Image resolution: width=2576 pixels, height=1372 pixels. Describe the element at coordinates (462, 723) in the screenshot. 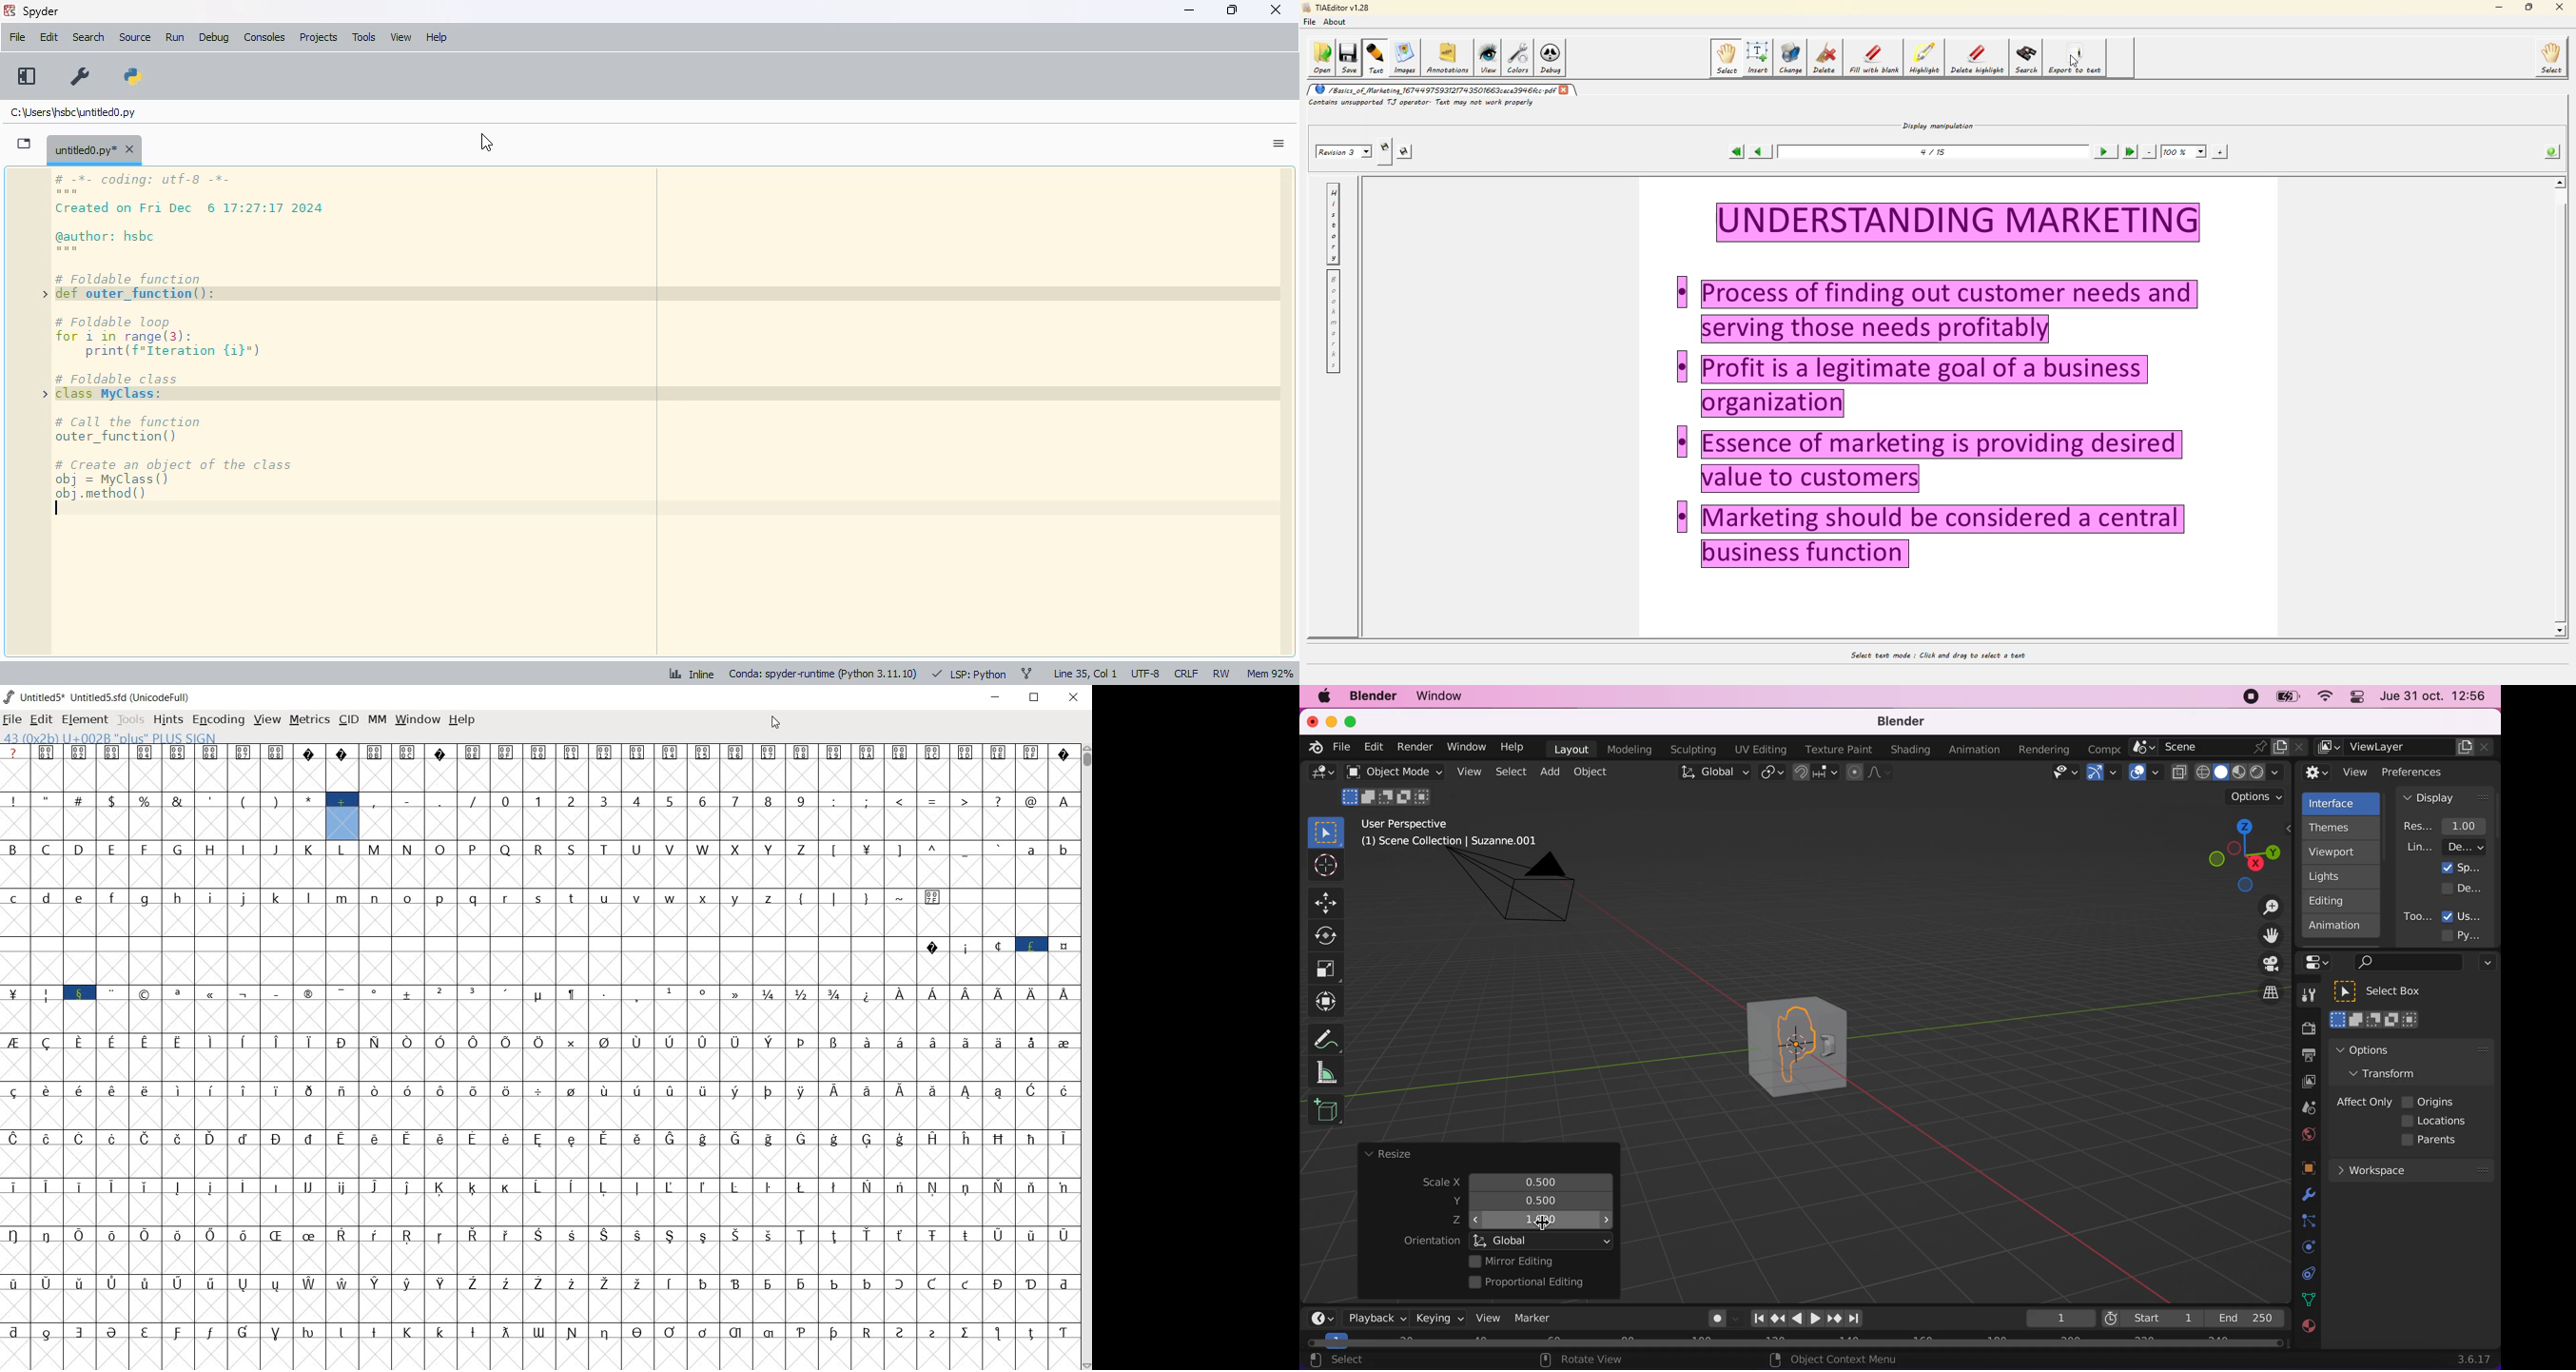

I see `help` at that location.